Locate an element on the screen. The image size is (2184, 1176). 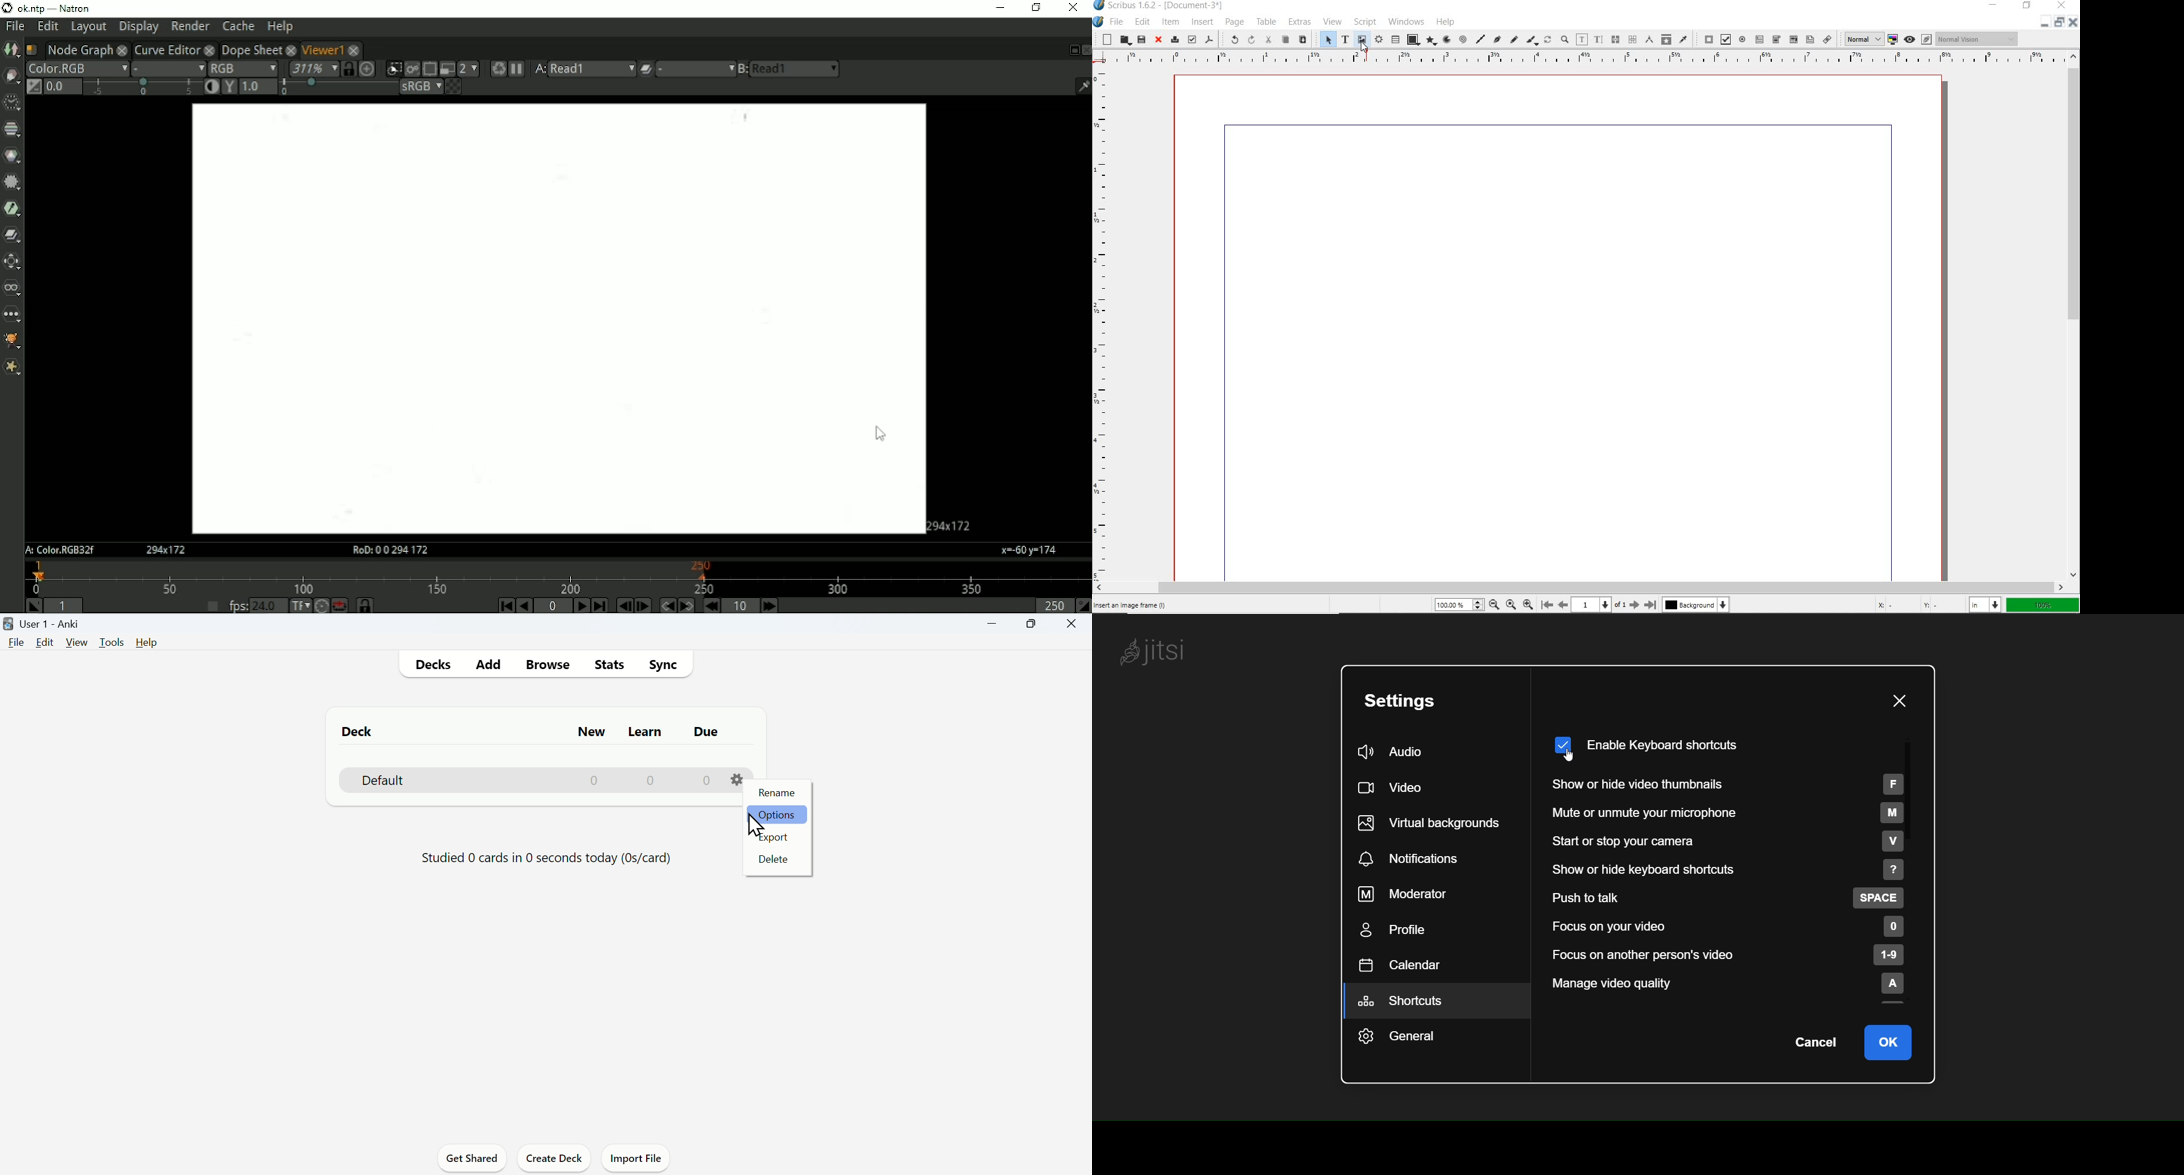
render frame is located at coordinates (1378, 40).